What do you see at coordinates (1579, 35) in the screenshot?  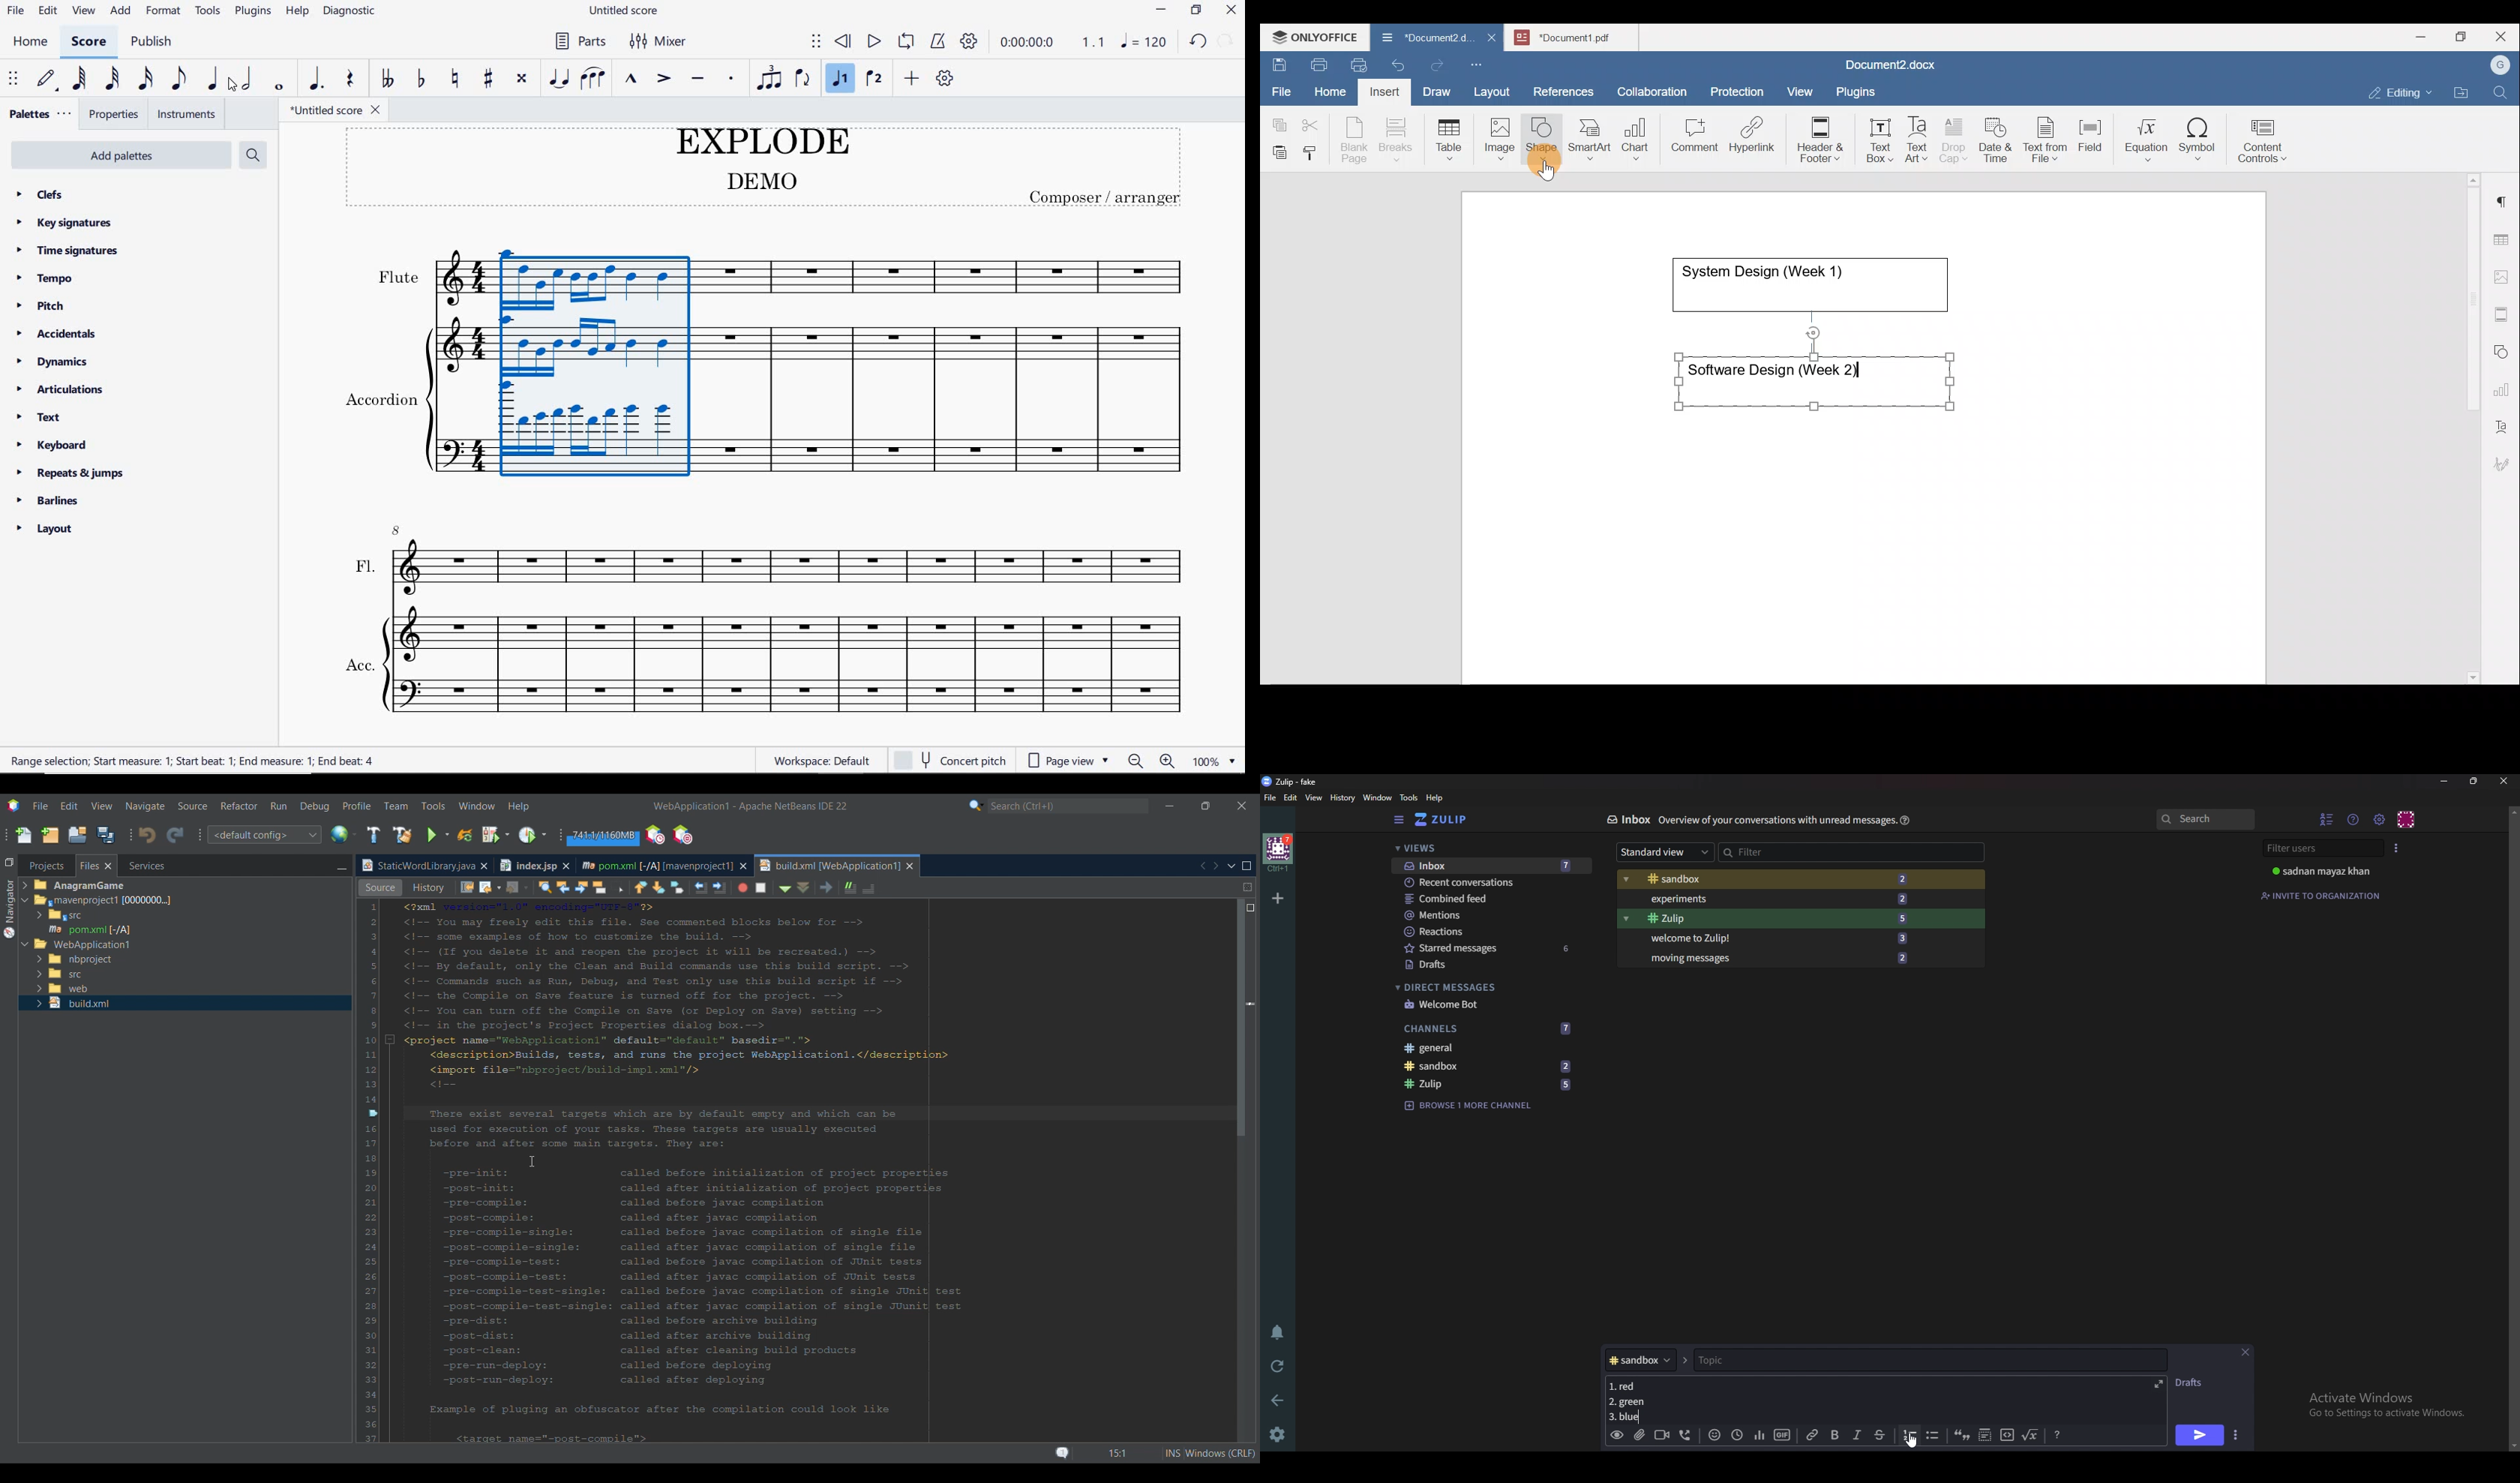 I see `Document name` at bounding box center [1579, 35].